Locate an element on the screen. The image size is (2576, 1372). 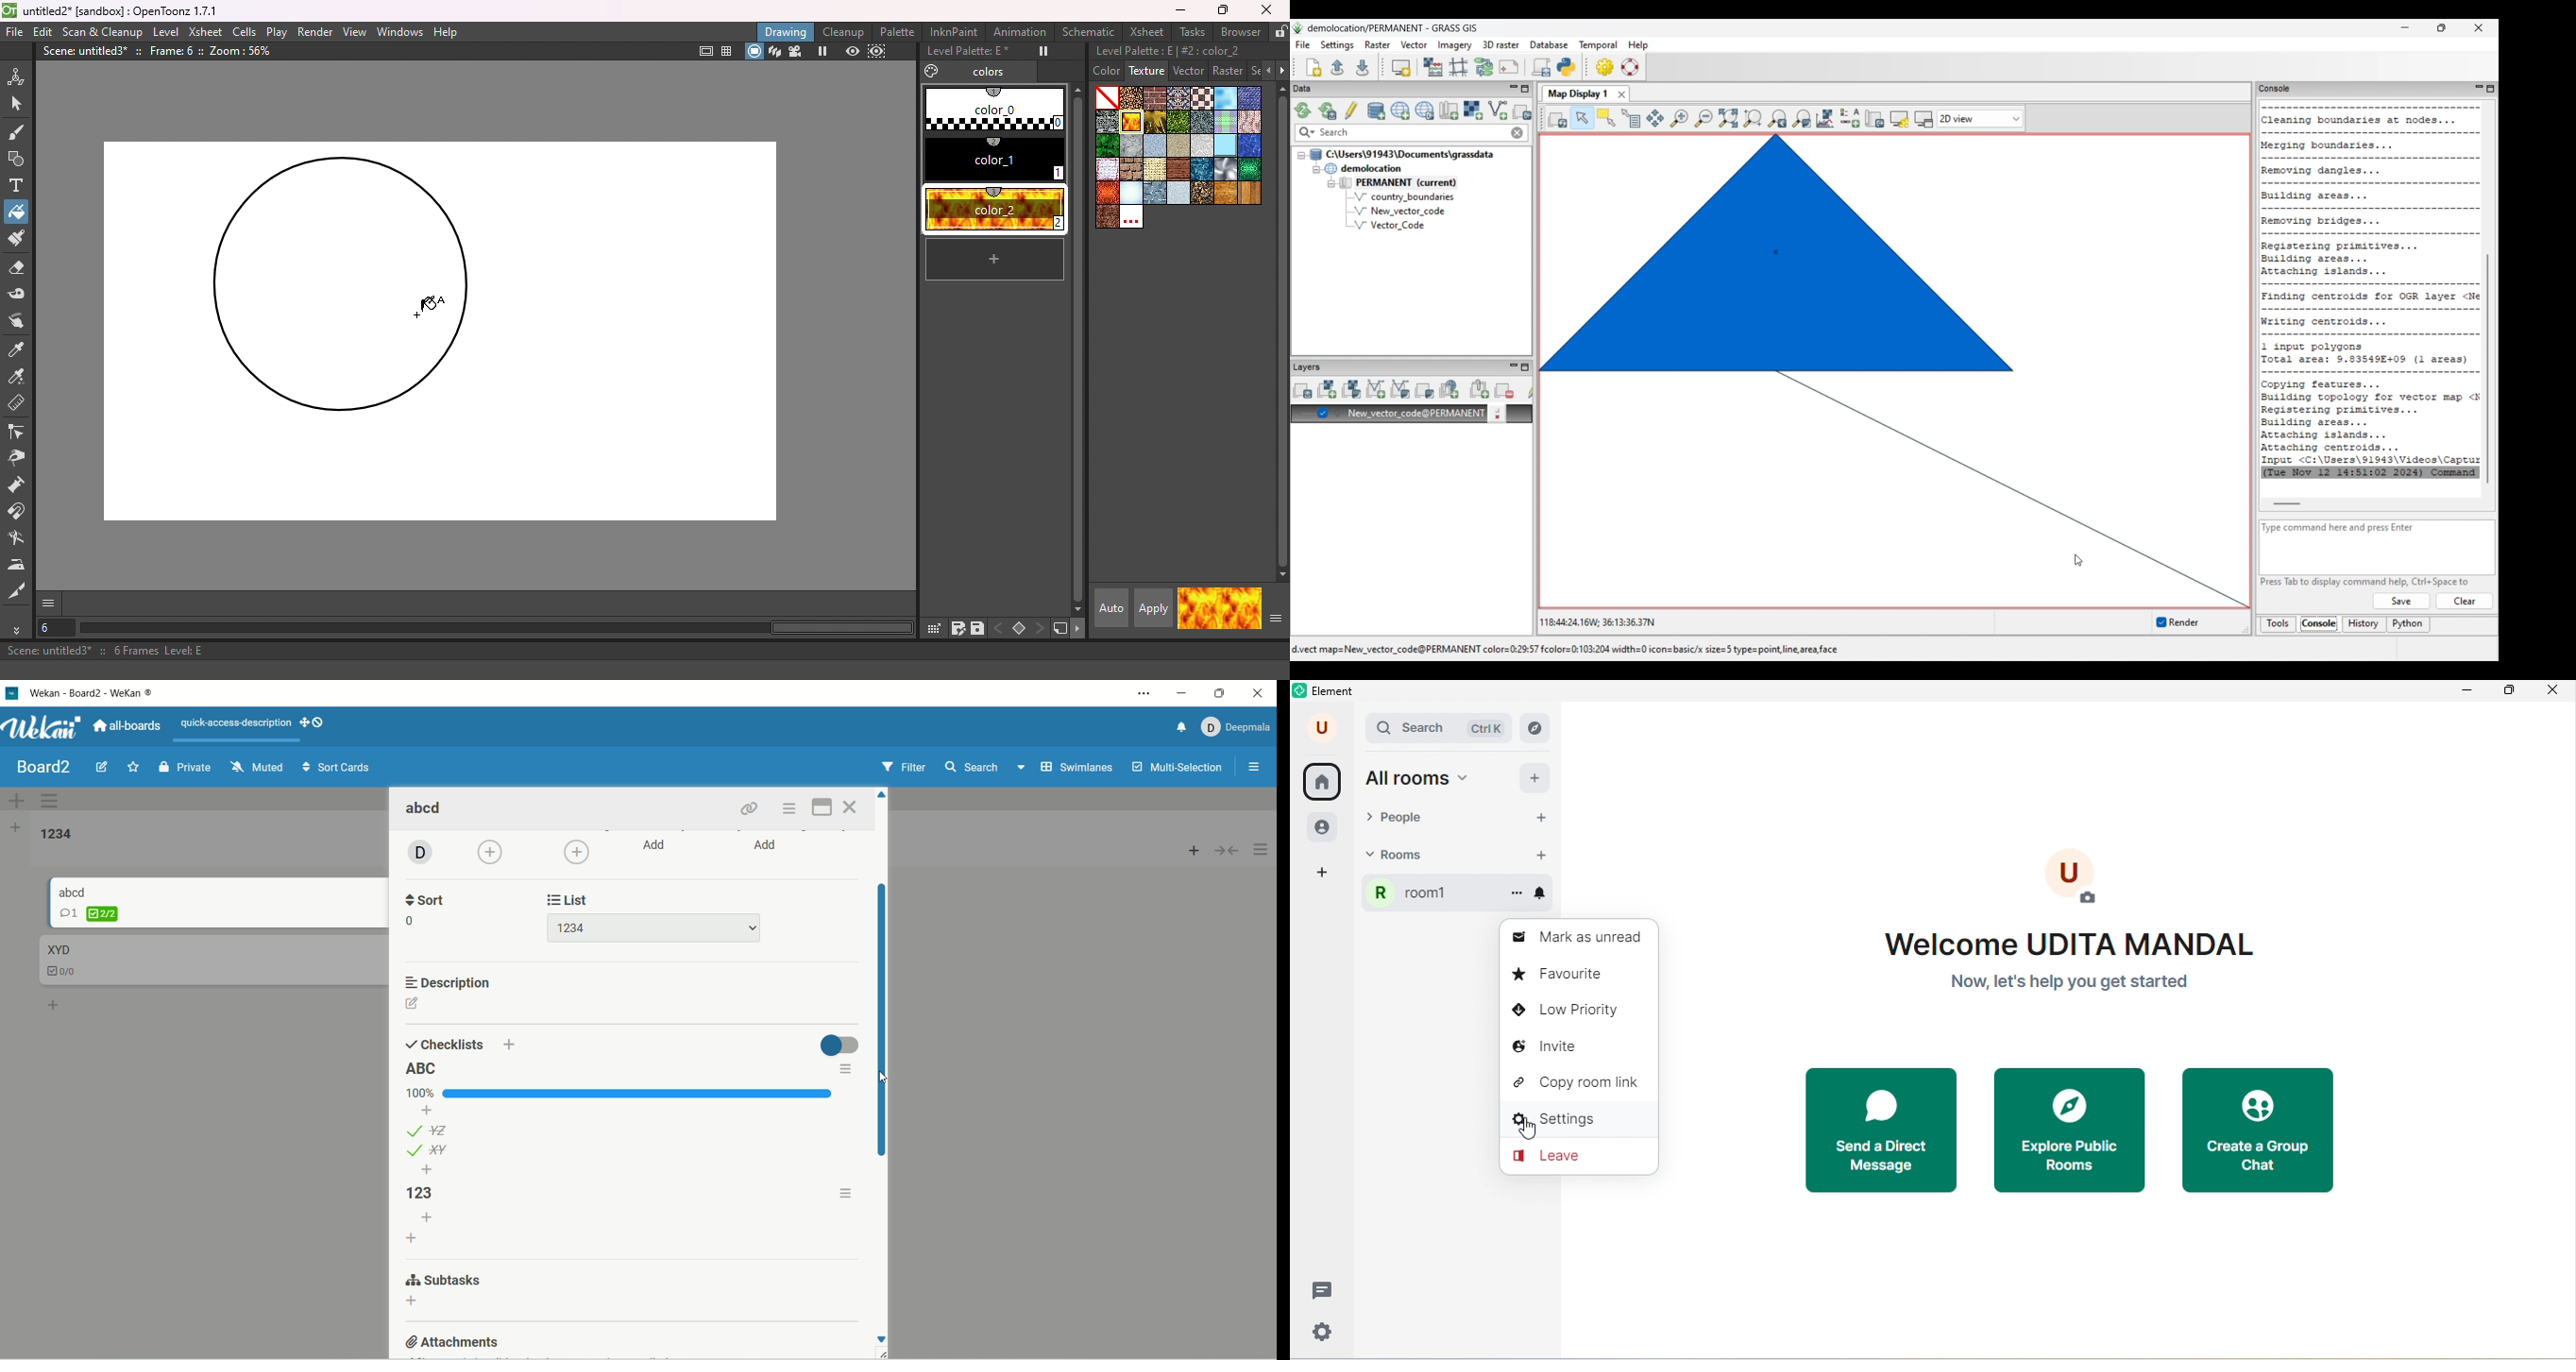
Custom textures is located at coordinates (1132, 218).